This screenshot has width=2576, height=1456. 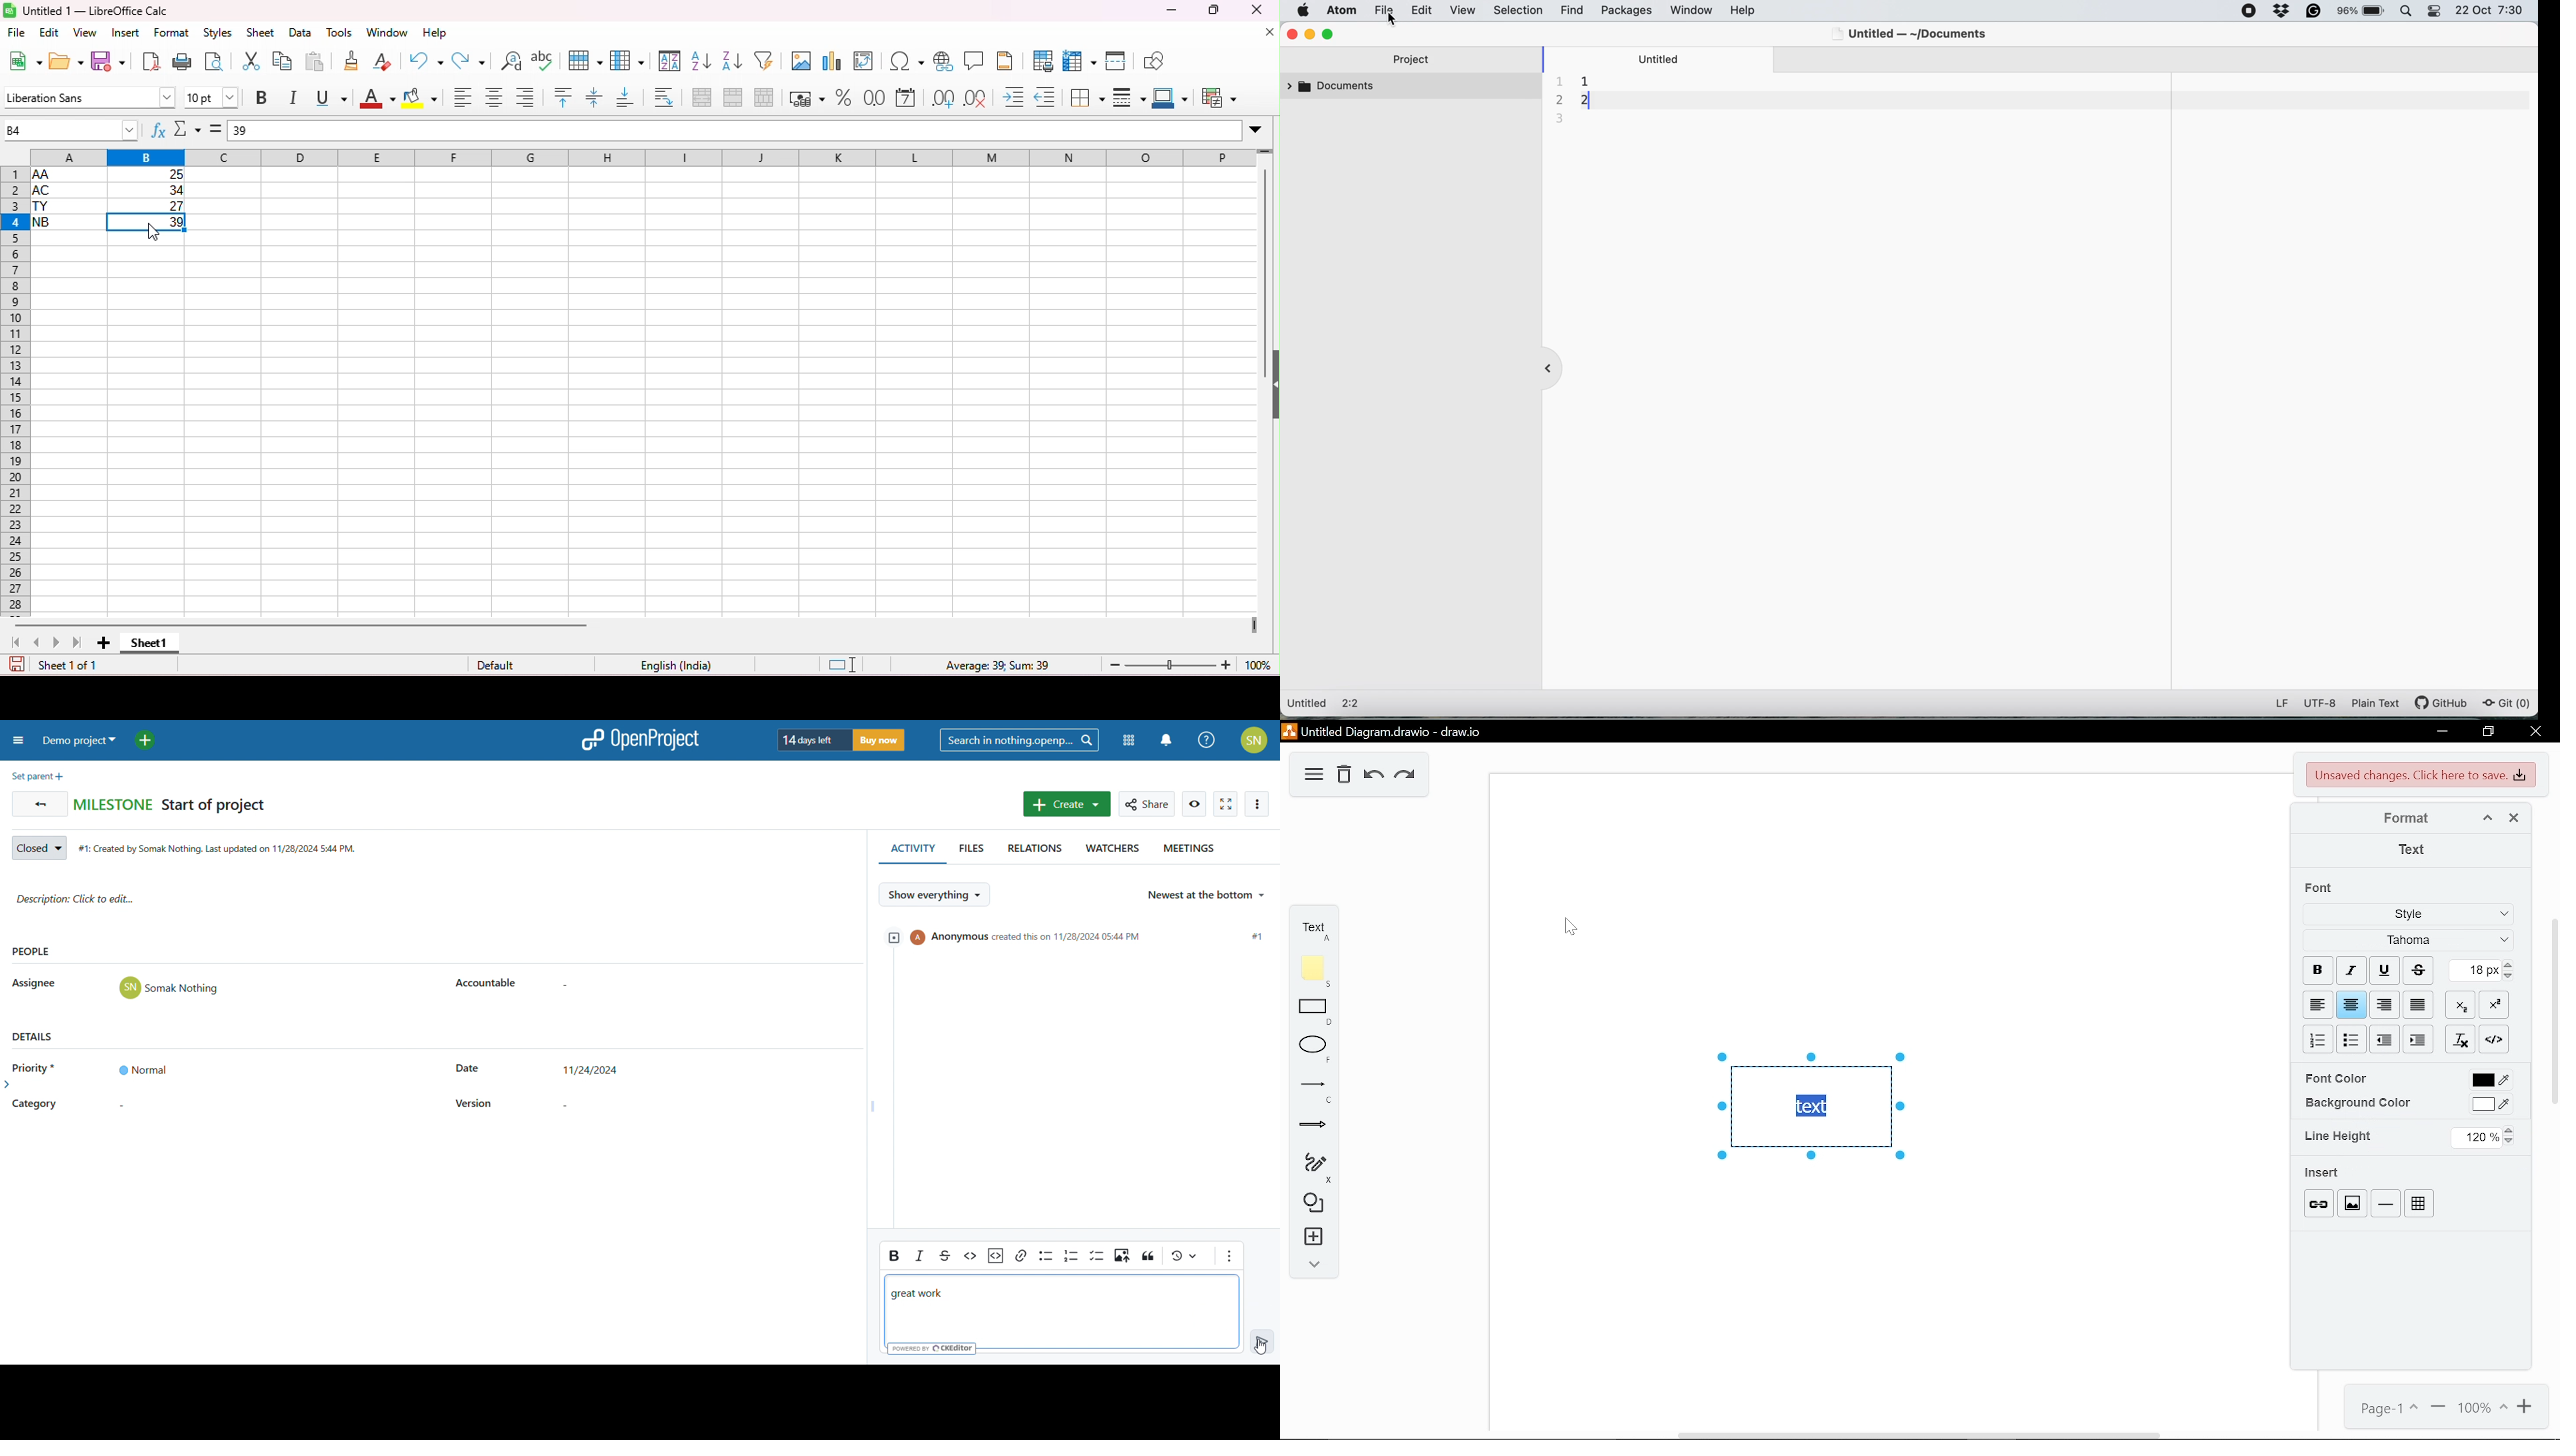 I want to click on font color, so click(x=2490, y=1082).